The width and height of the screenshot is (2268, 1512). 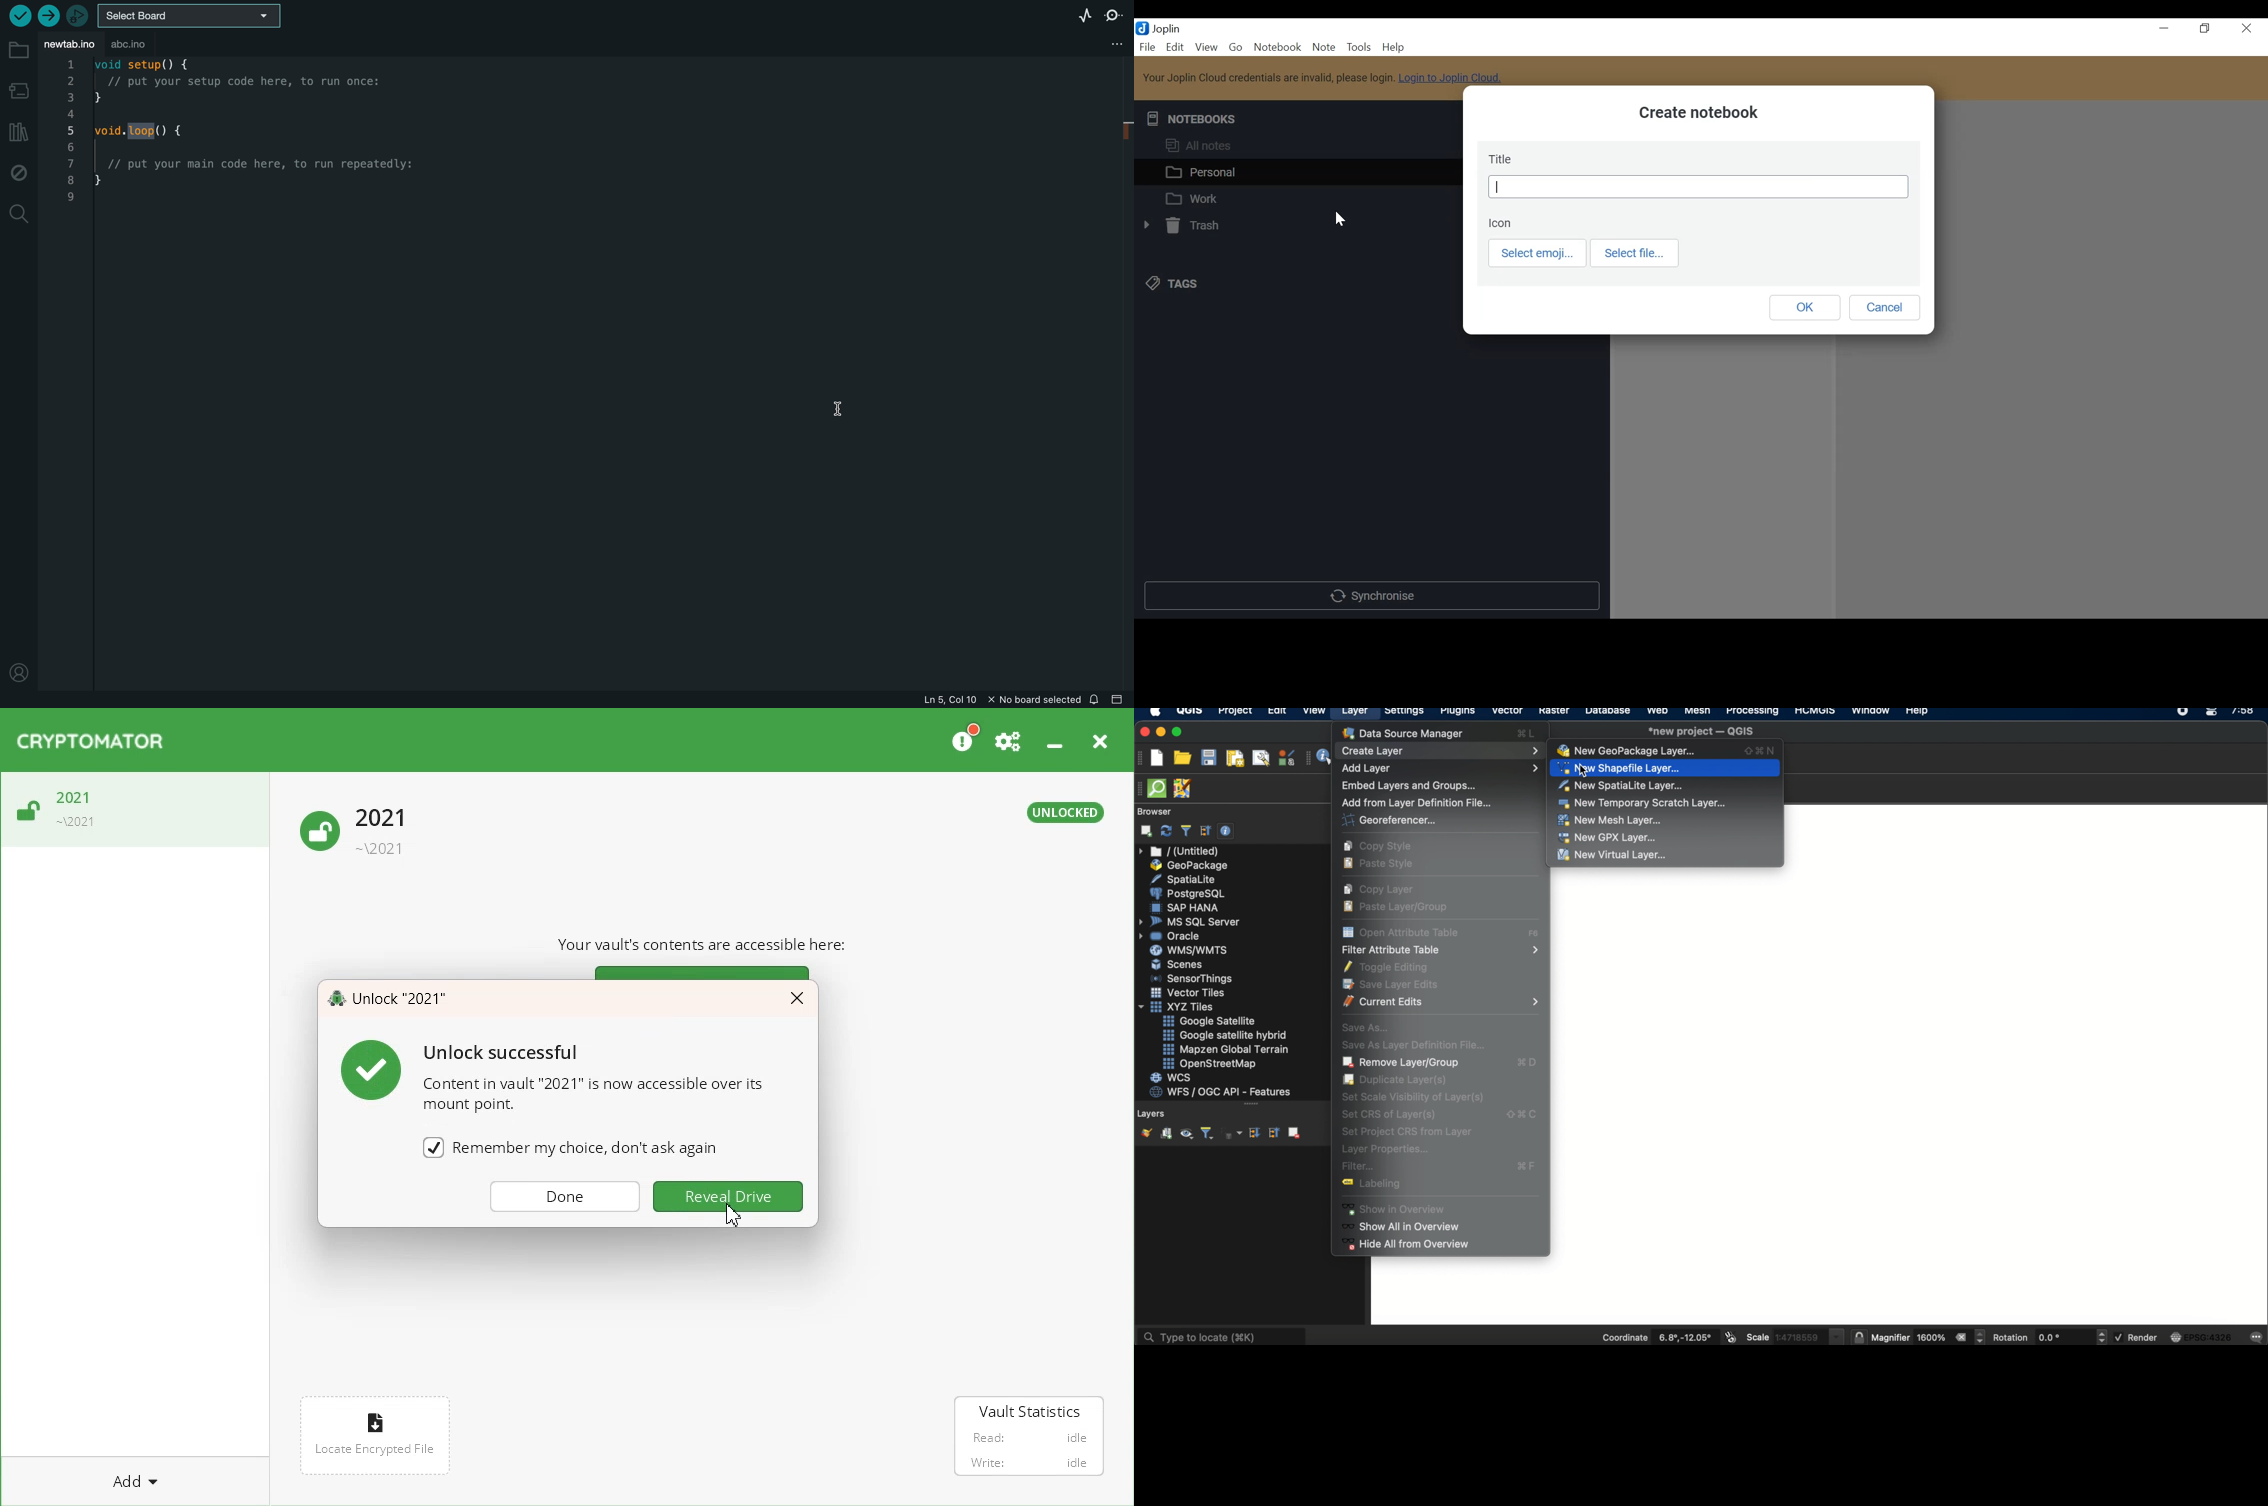 What do you see at coordinates (1153, 713) in the screenshot?
I see `apple logo` at bounding box center [1153, 713].